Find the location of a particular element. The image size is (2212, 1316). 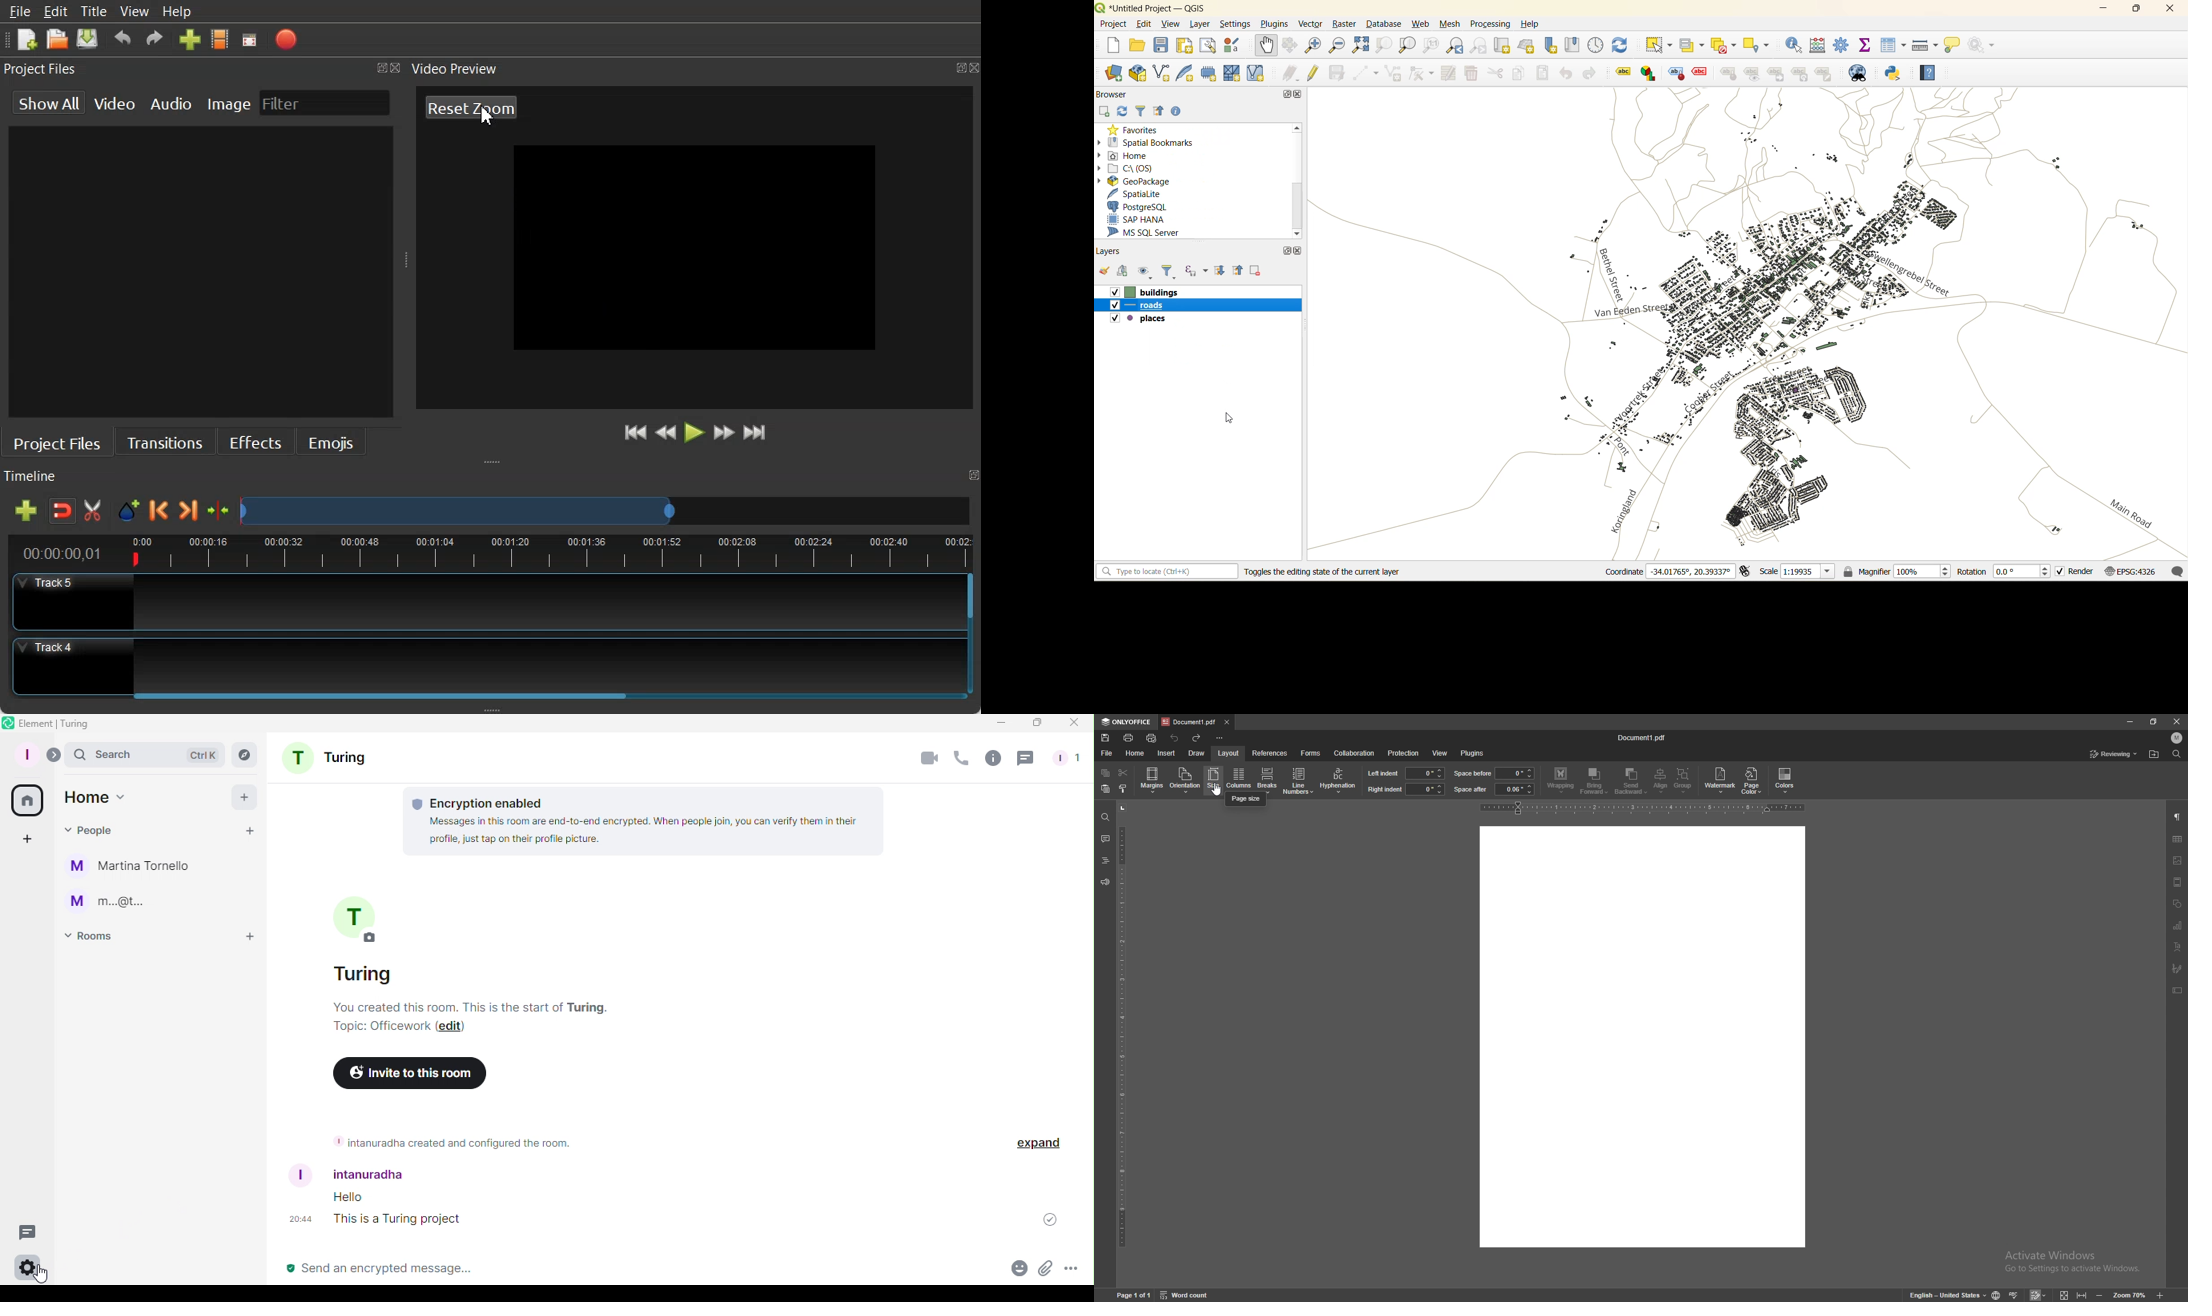

minimize is located at coordinates (2129, 721).